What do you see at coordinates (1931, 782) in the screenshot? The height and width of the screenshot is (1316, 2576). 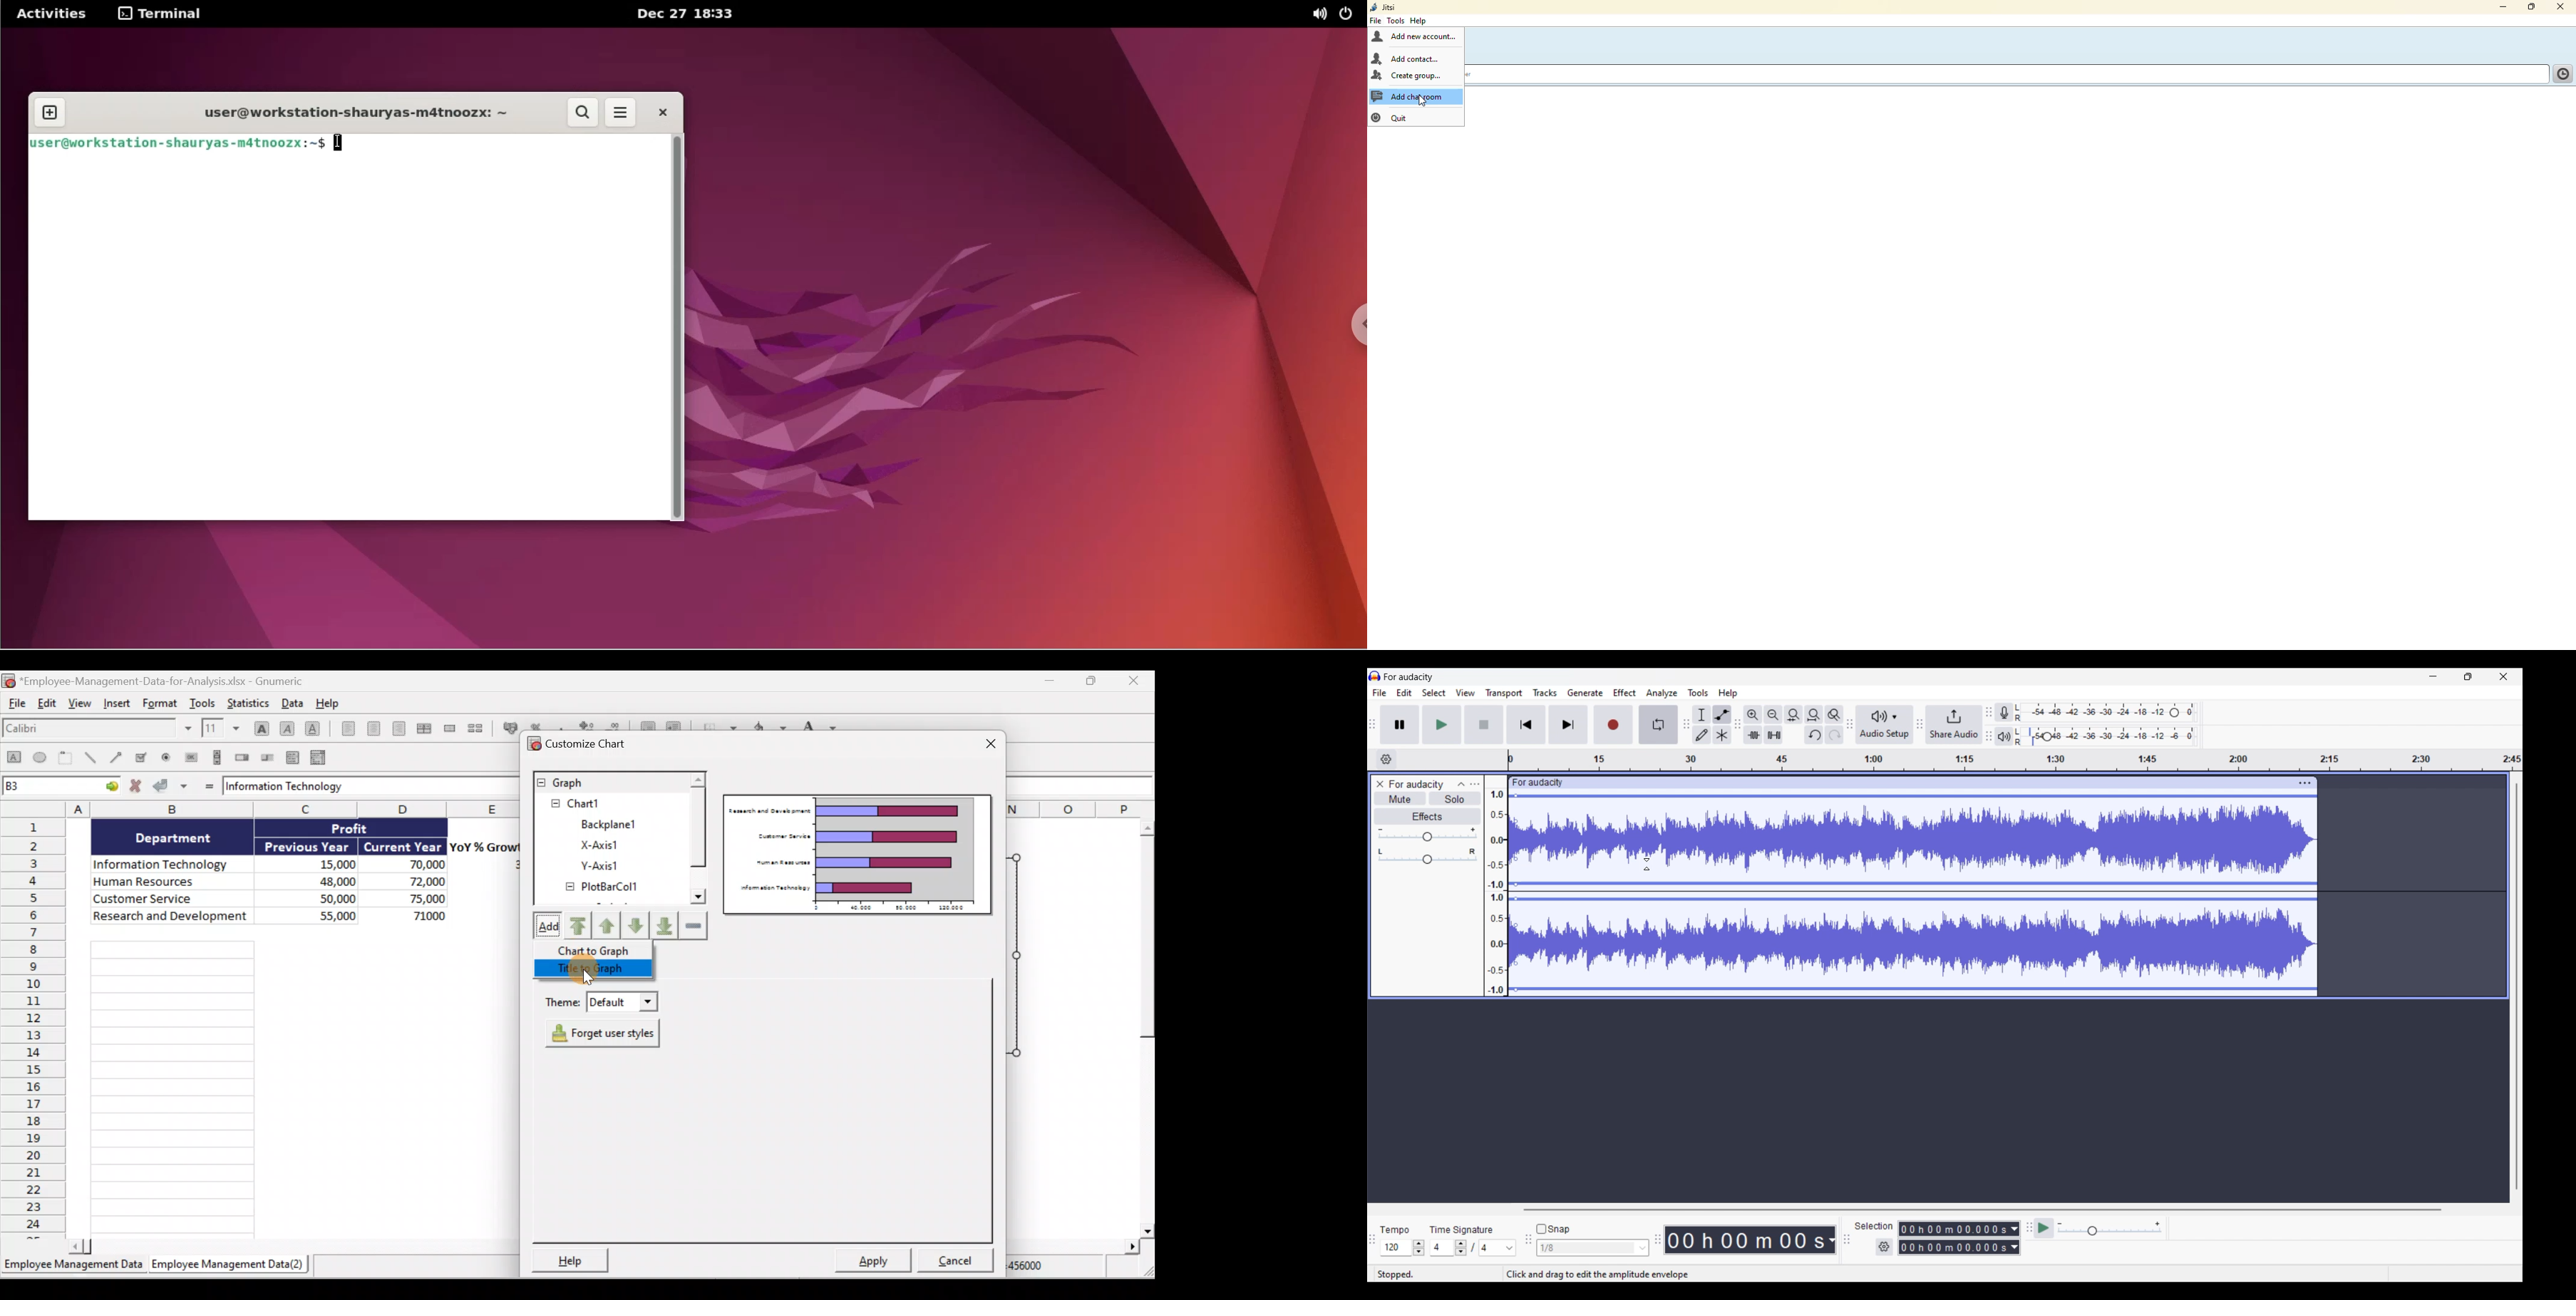 I see `click to move` at bounding box center [1931, 782].